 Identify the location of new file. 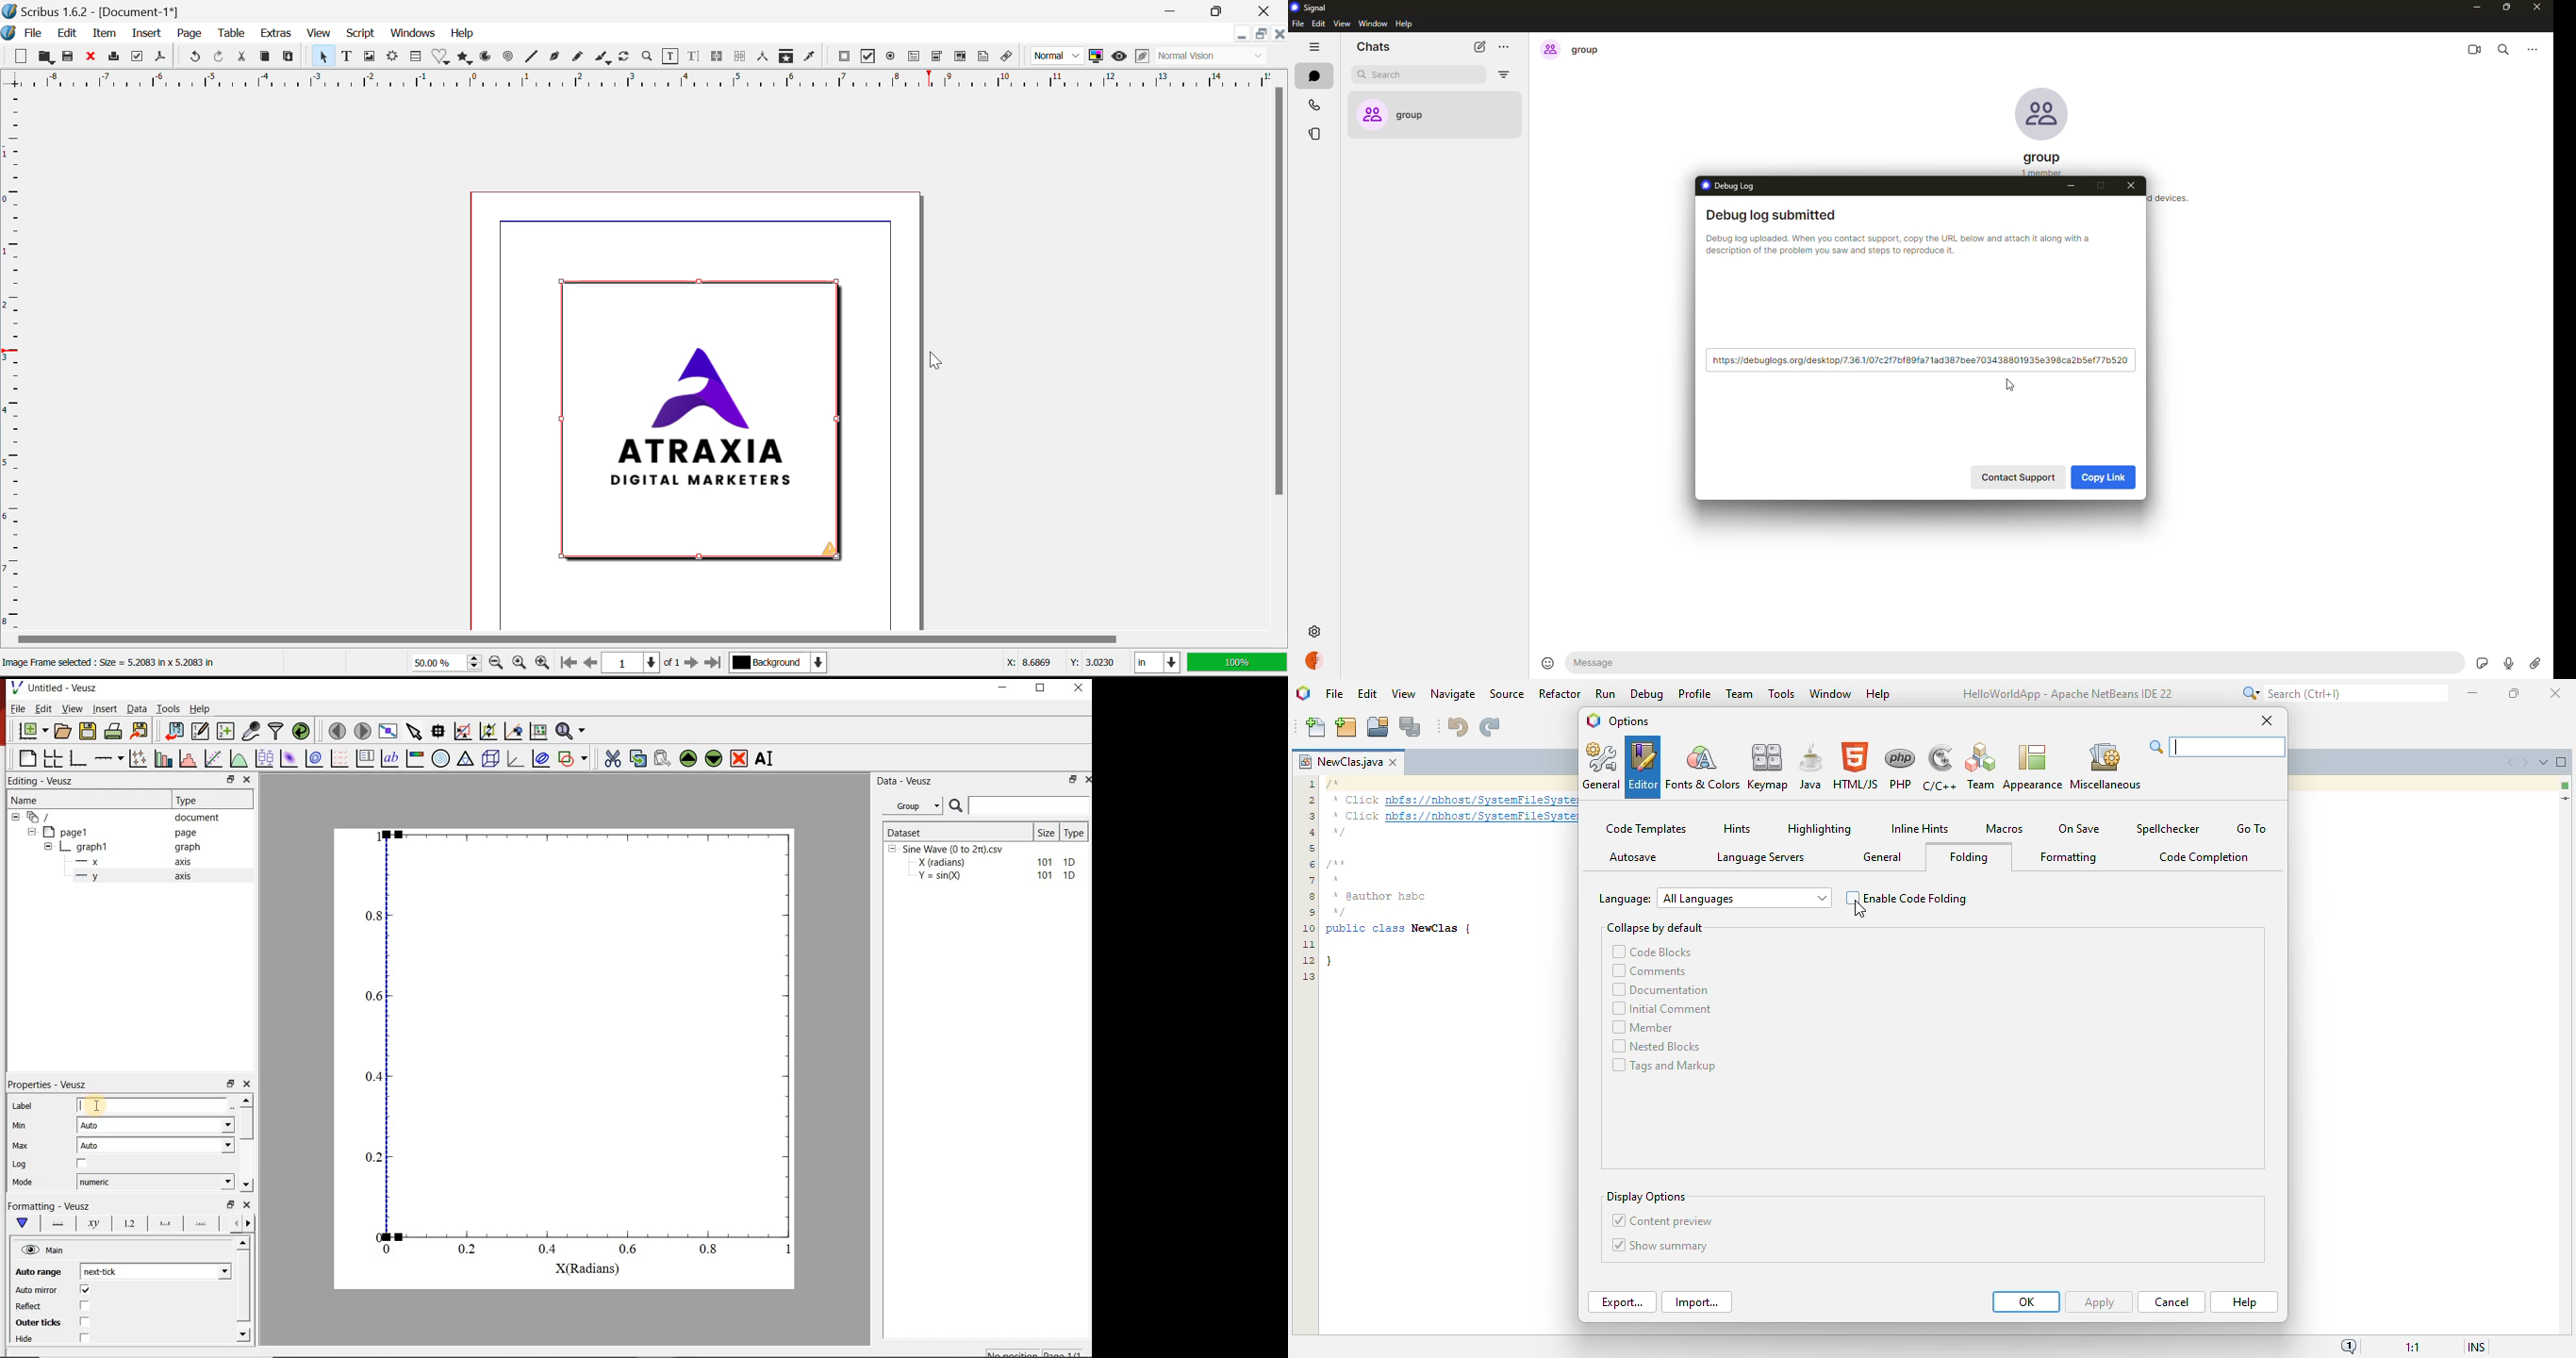
(1315, 727).